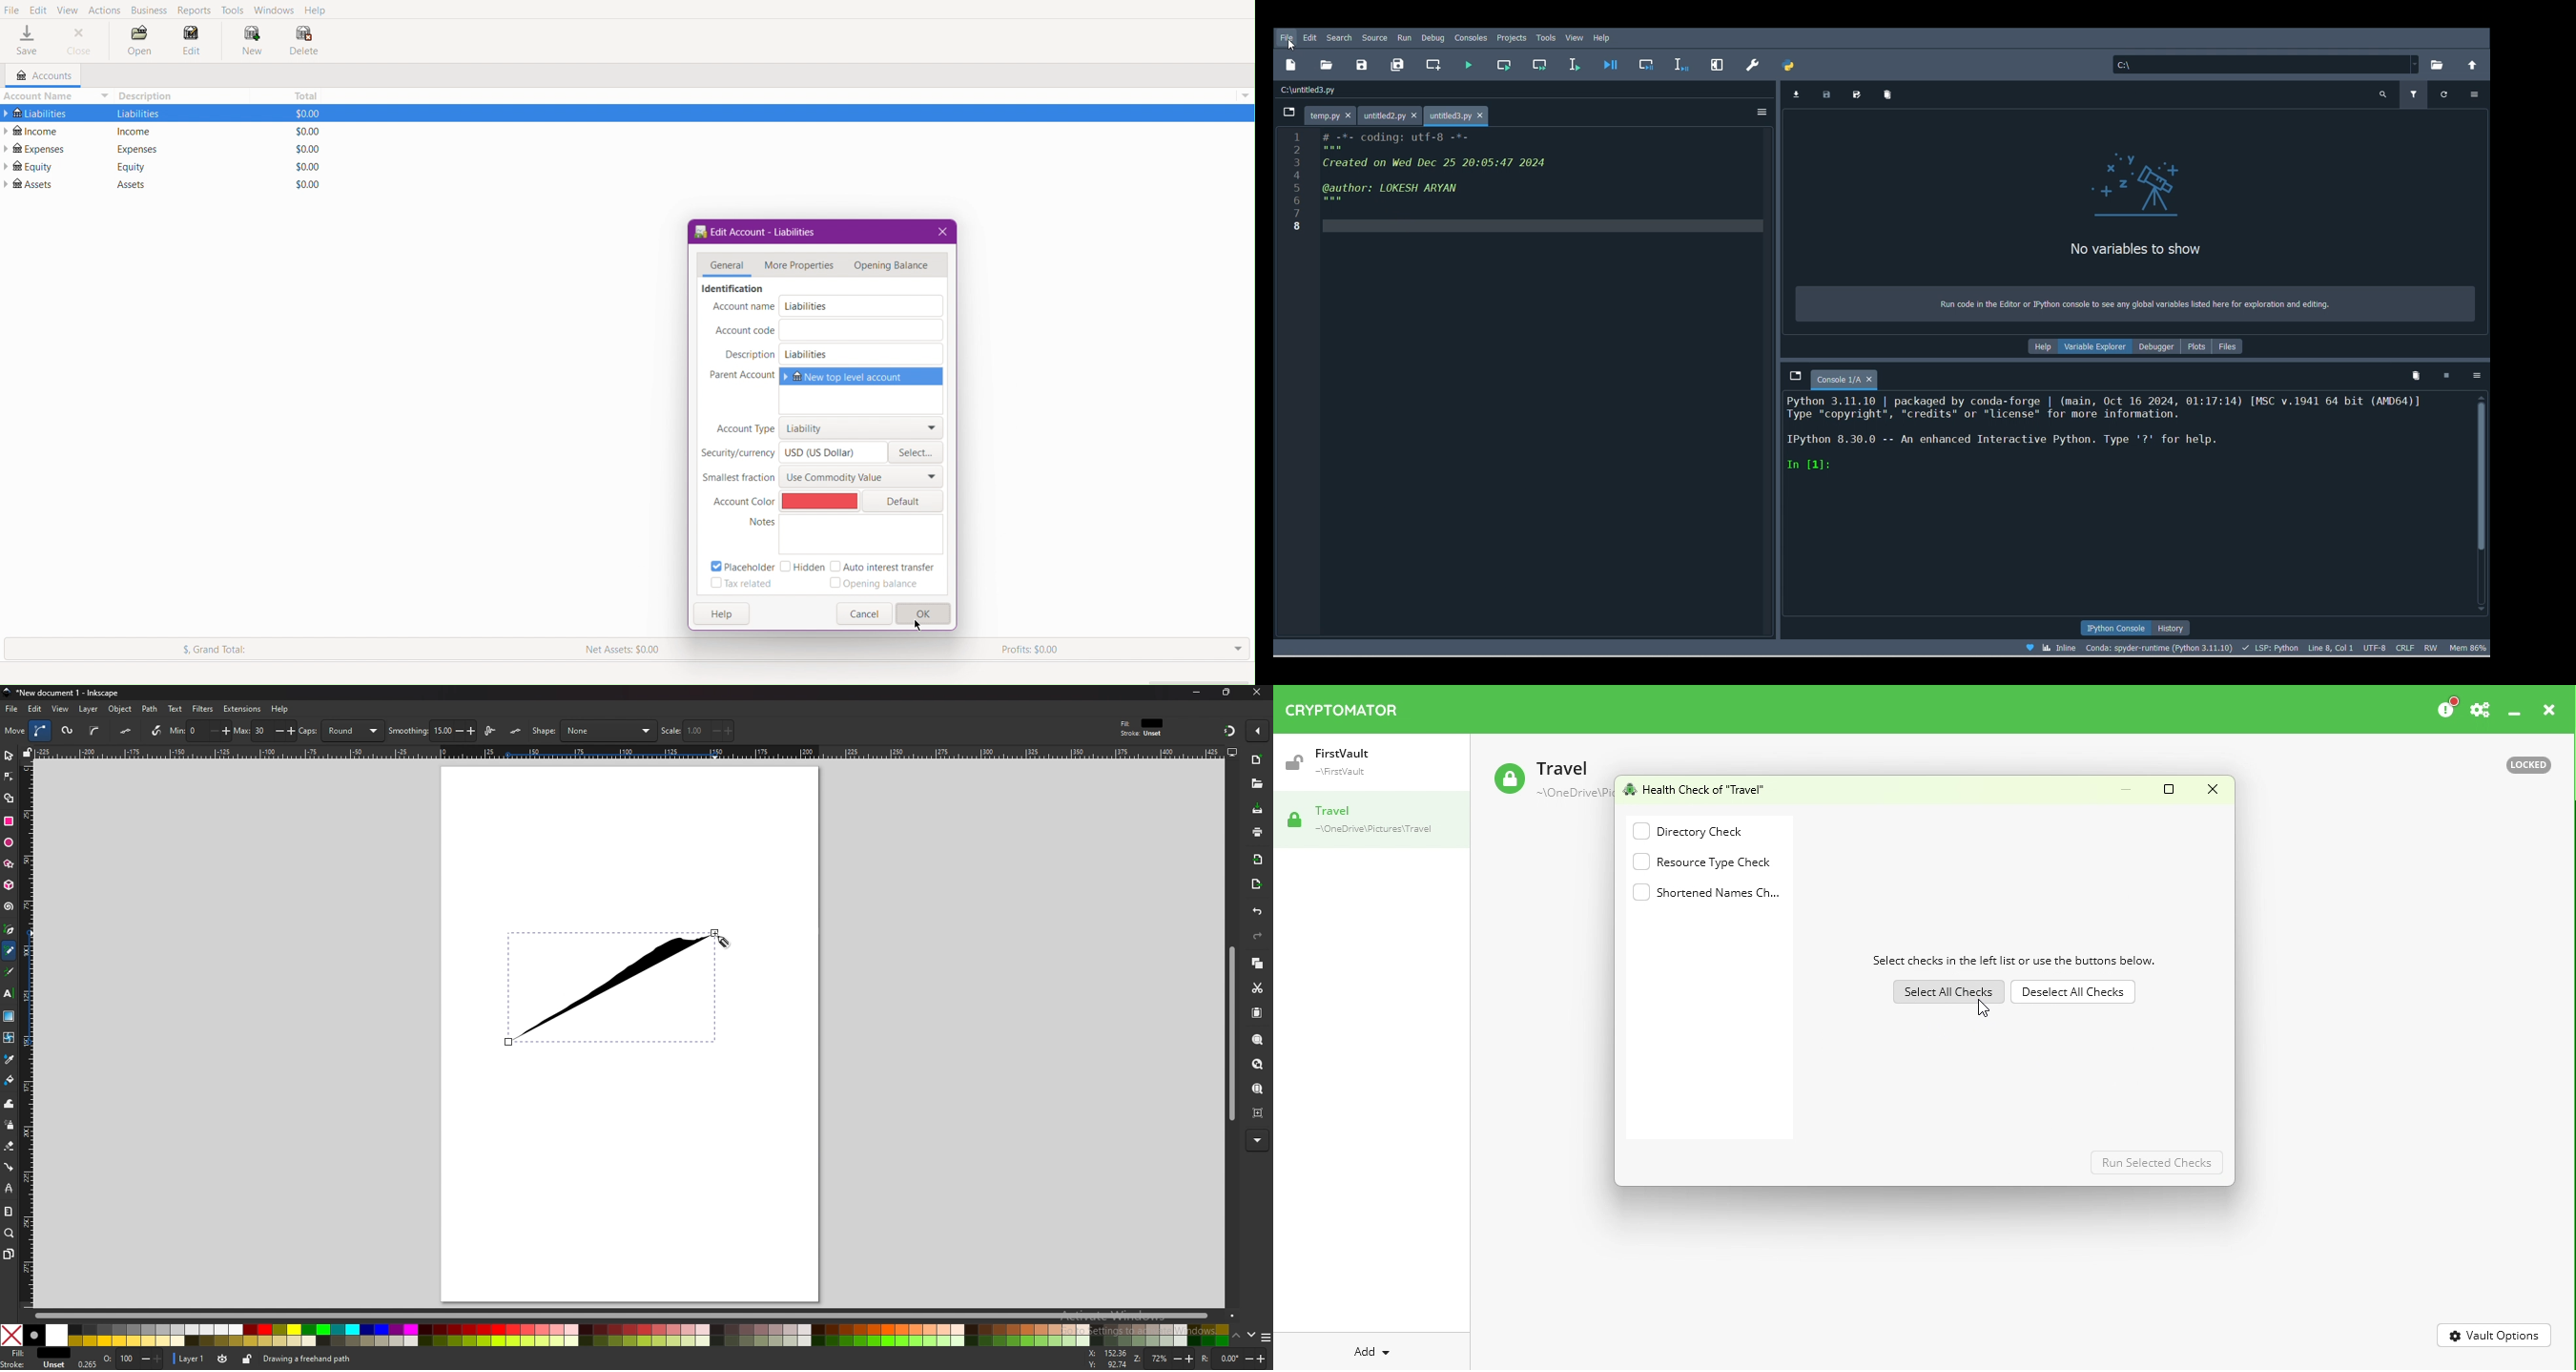 Image resolution: width=2576 pixels, height=1372 pixels. What do you see at coordinates (863, 428) in the screenshot?
I see `Liability` at bounding box center [863, 428].